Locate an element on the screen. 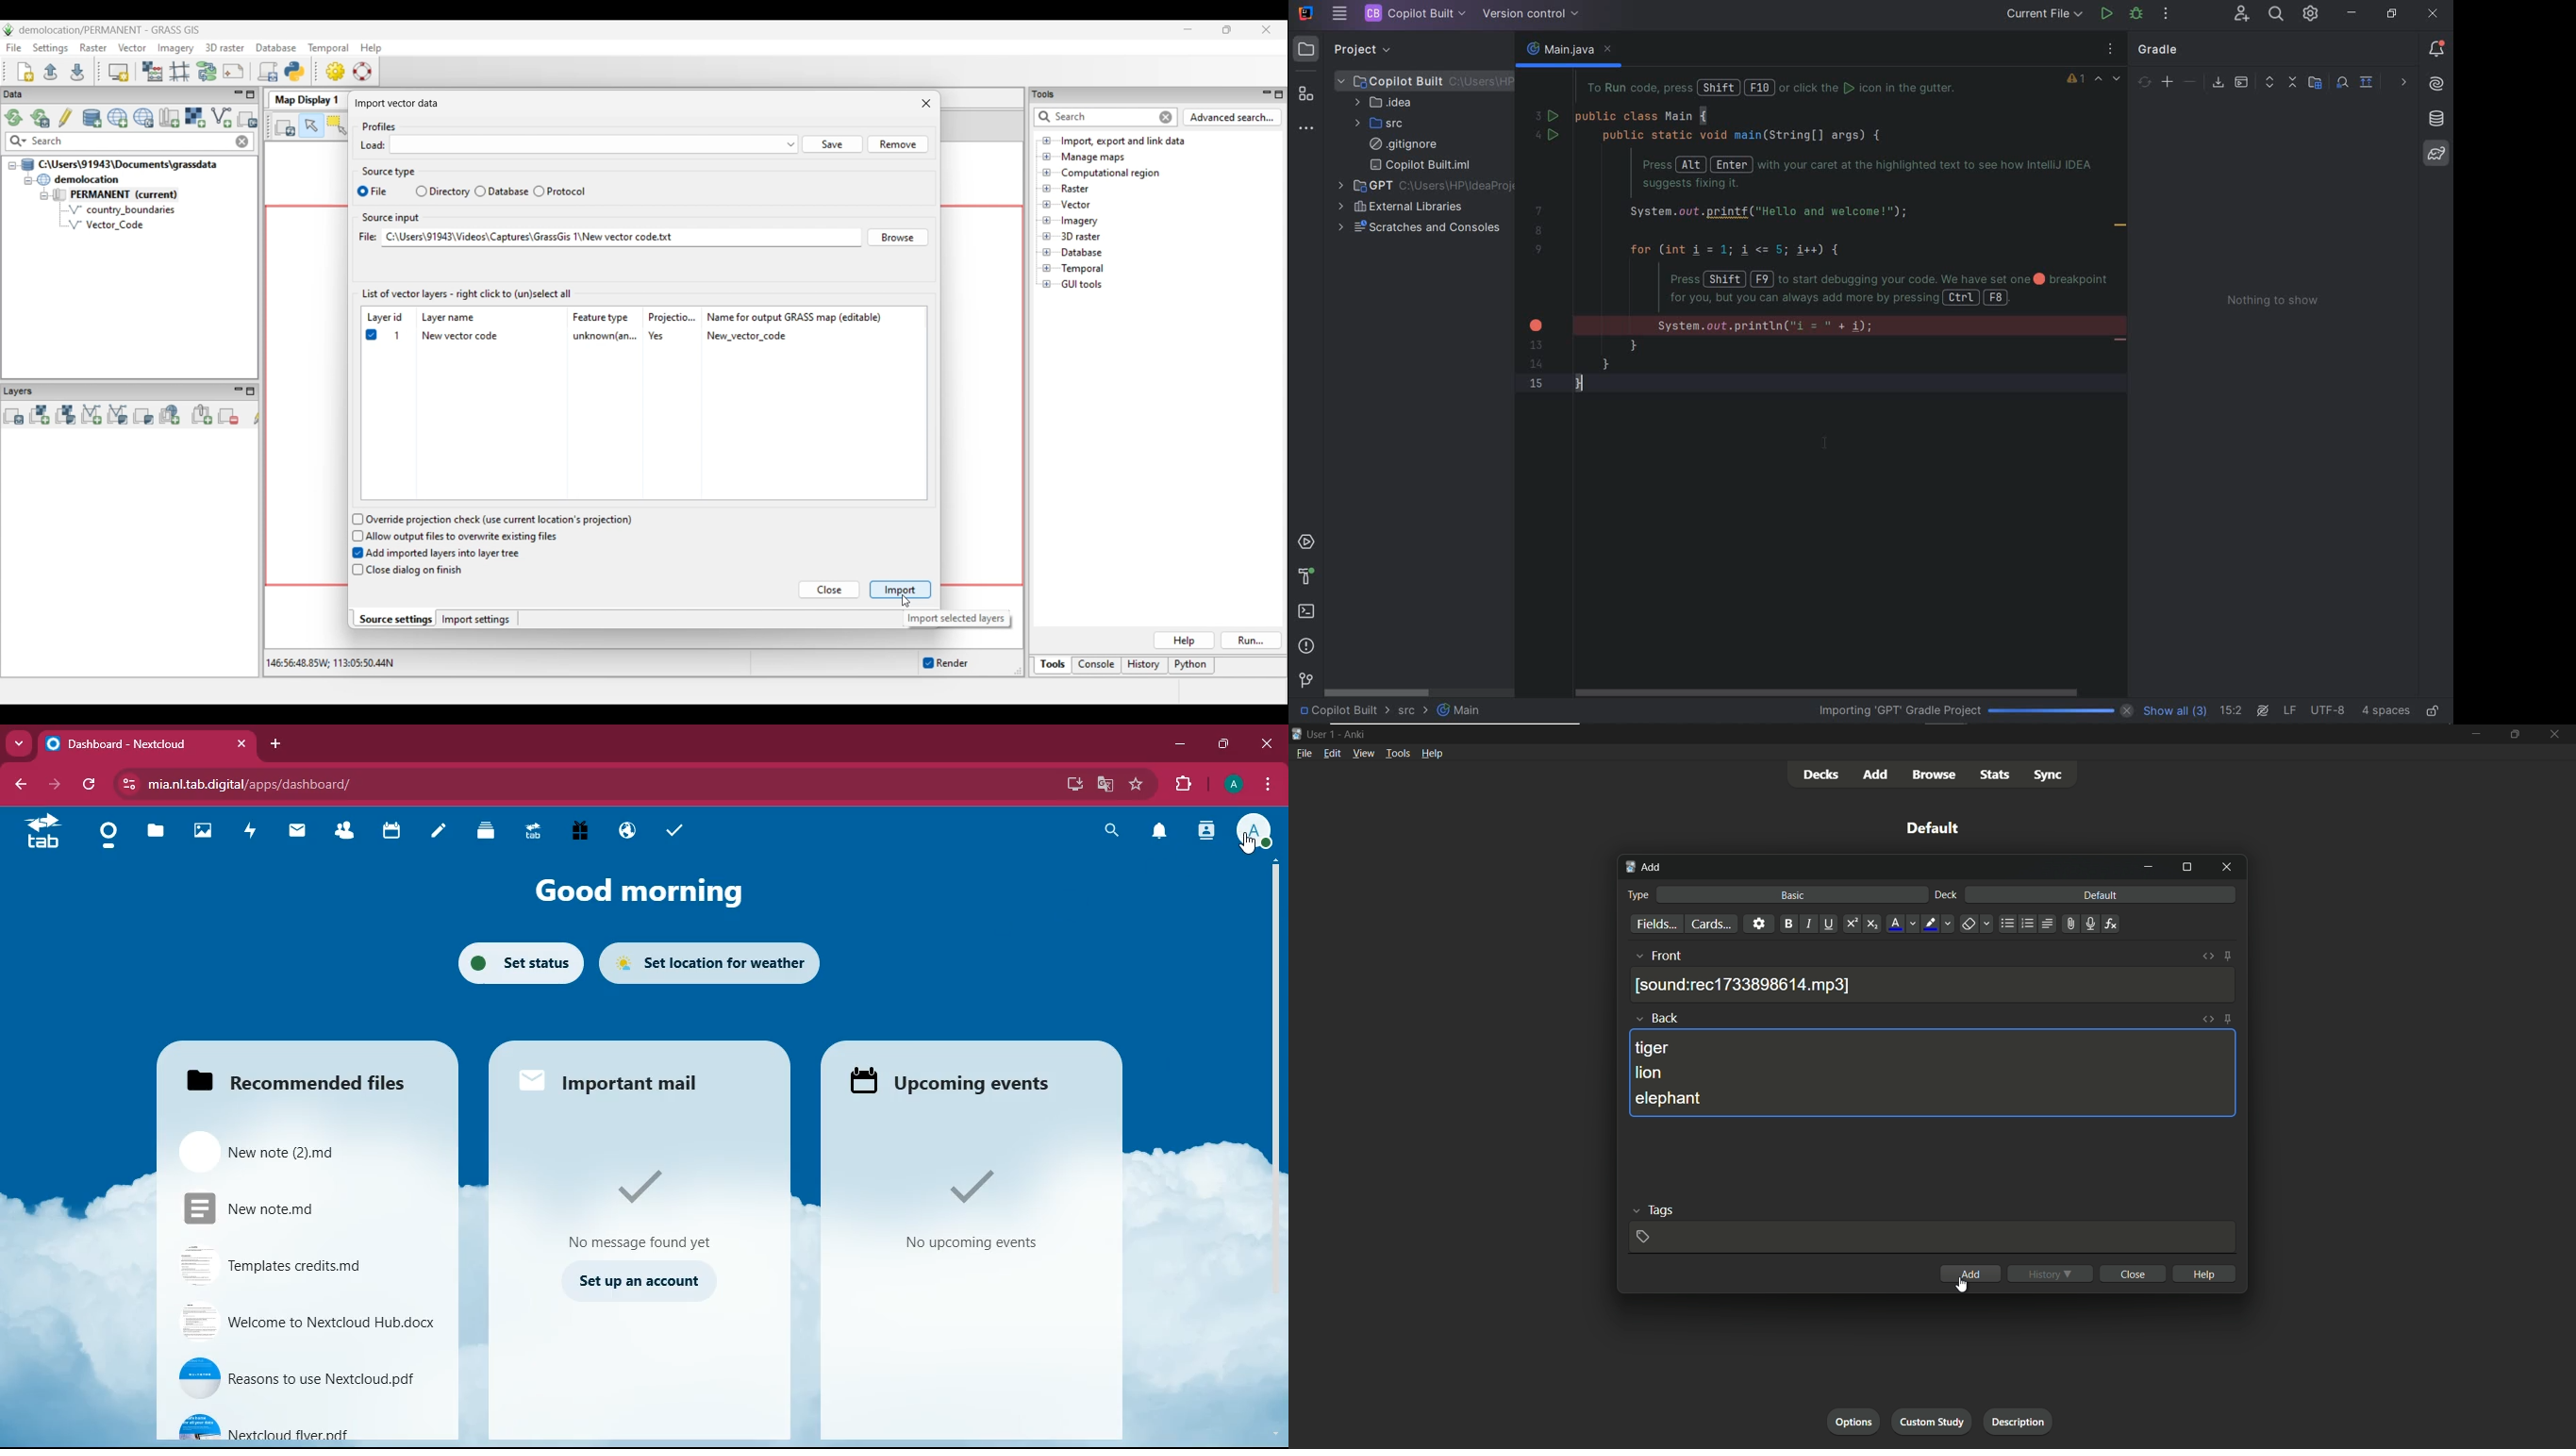  toggle sticky is located at coordinates (2228, 1019).